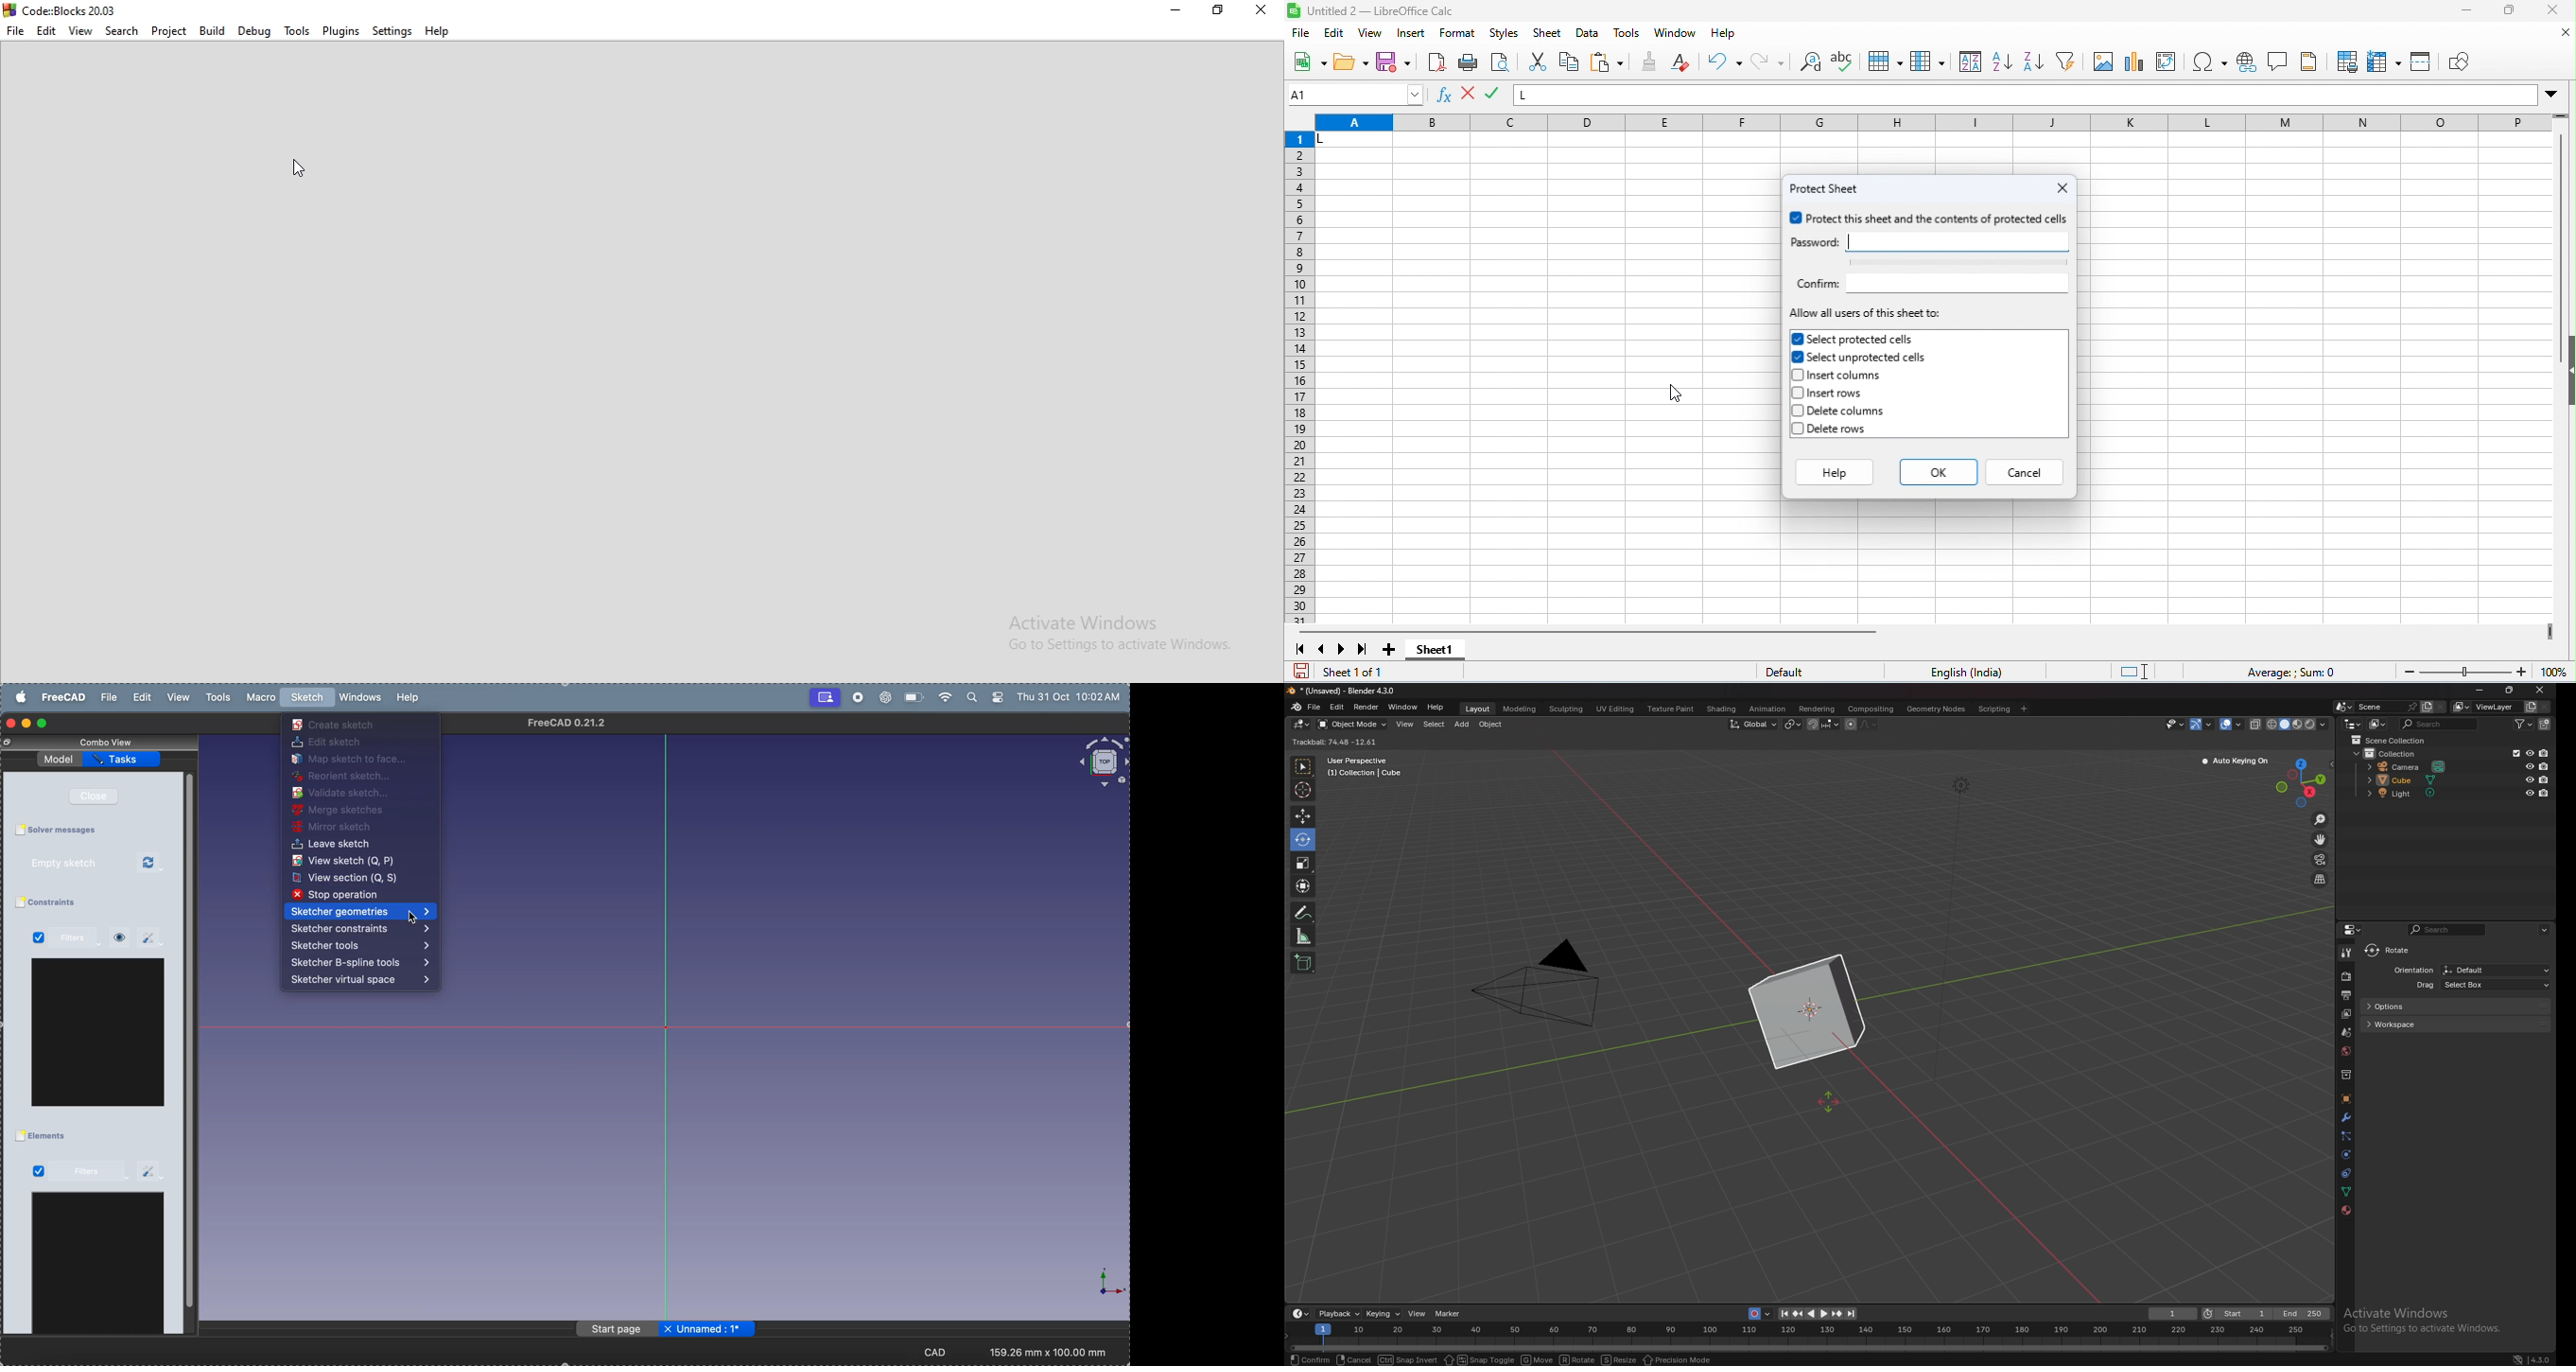  Describe the element at coordinates (1674, 33) in the screenshot. I see `window` at that location.